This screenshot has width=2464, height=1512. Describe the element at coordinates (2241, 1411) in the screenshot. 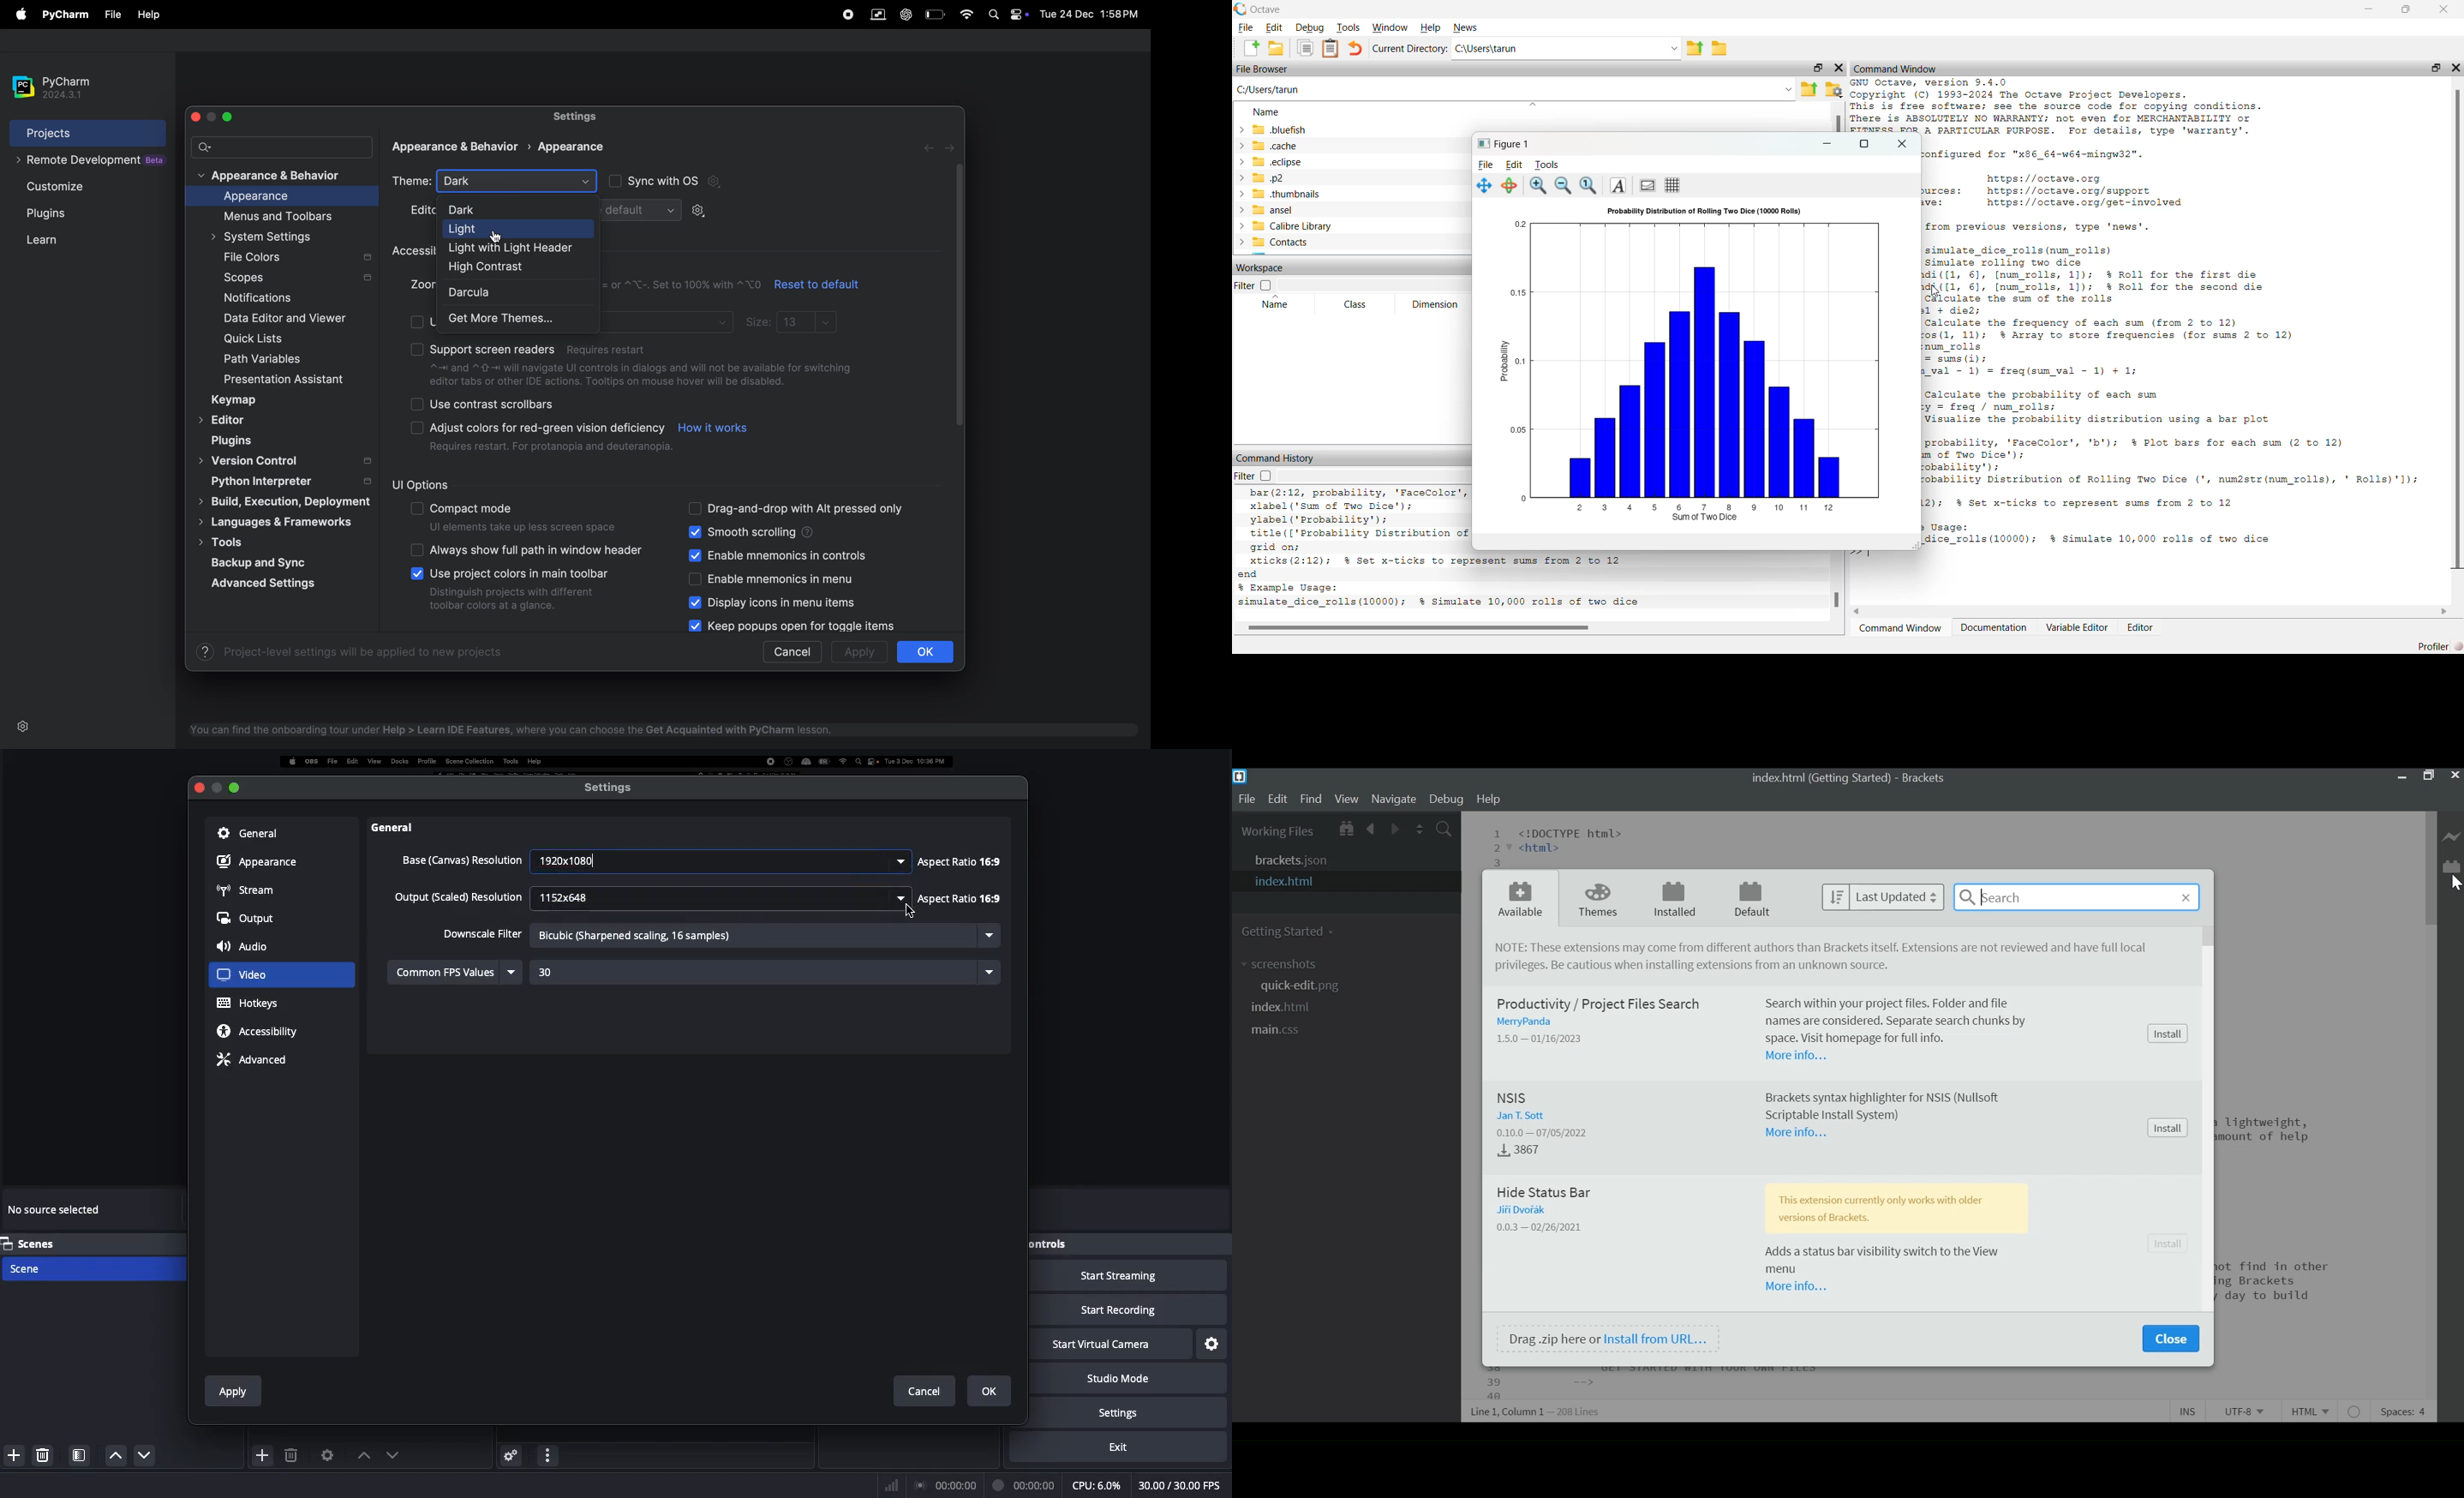

I see `File Encoding` at that location.